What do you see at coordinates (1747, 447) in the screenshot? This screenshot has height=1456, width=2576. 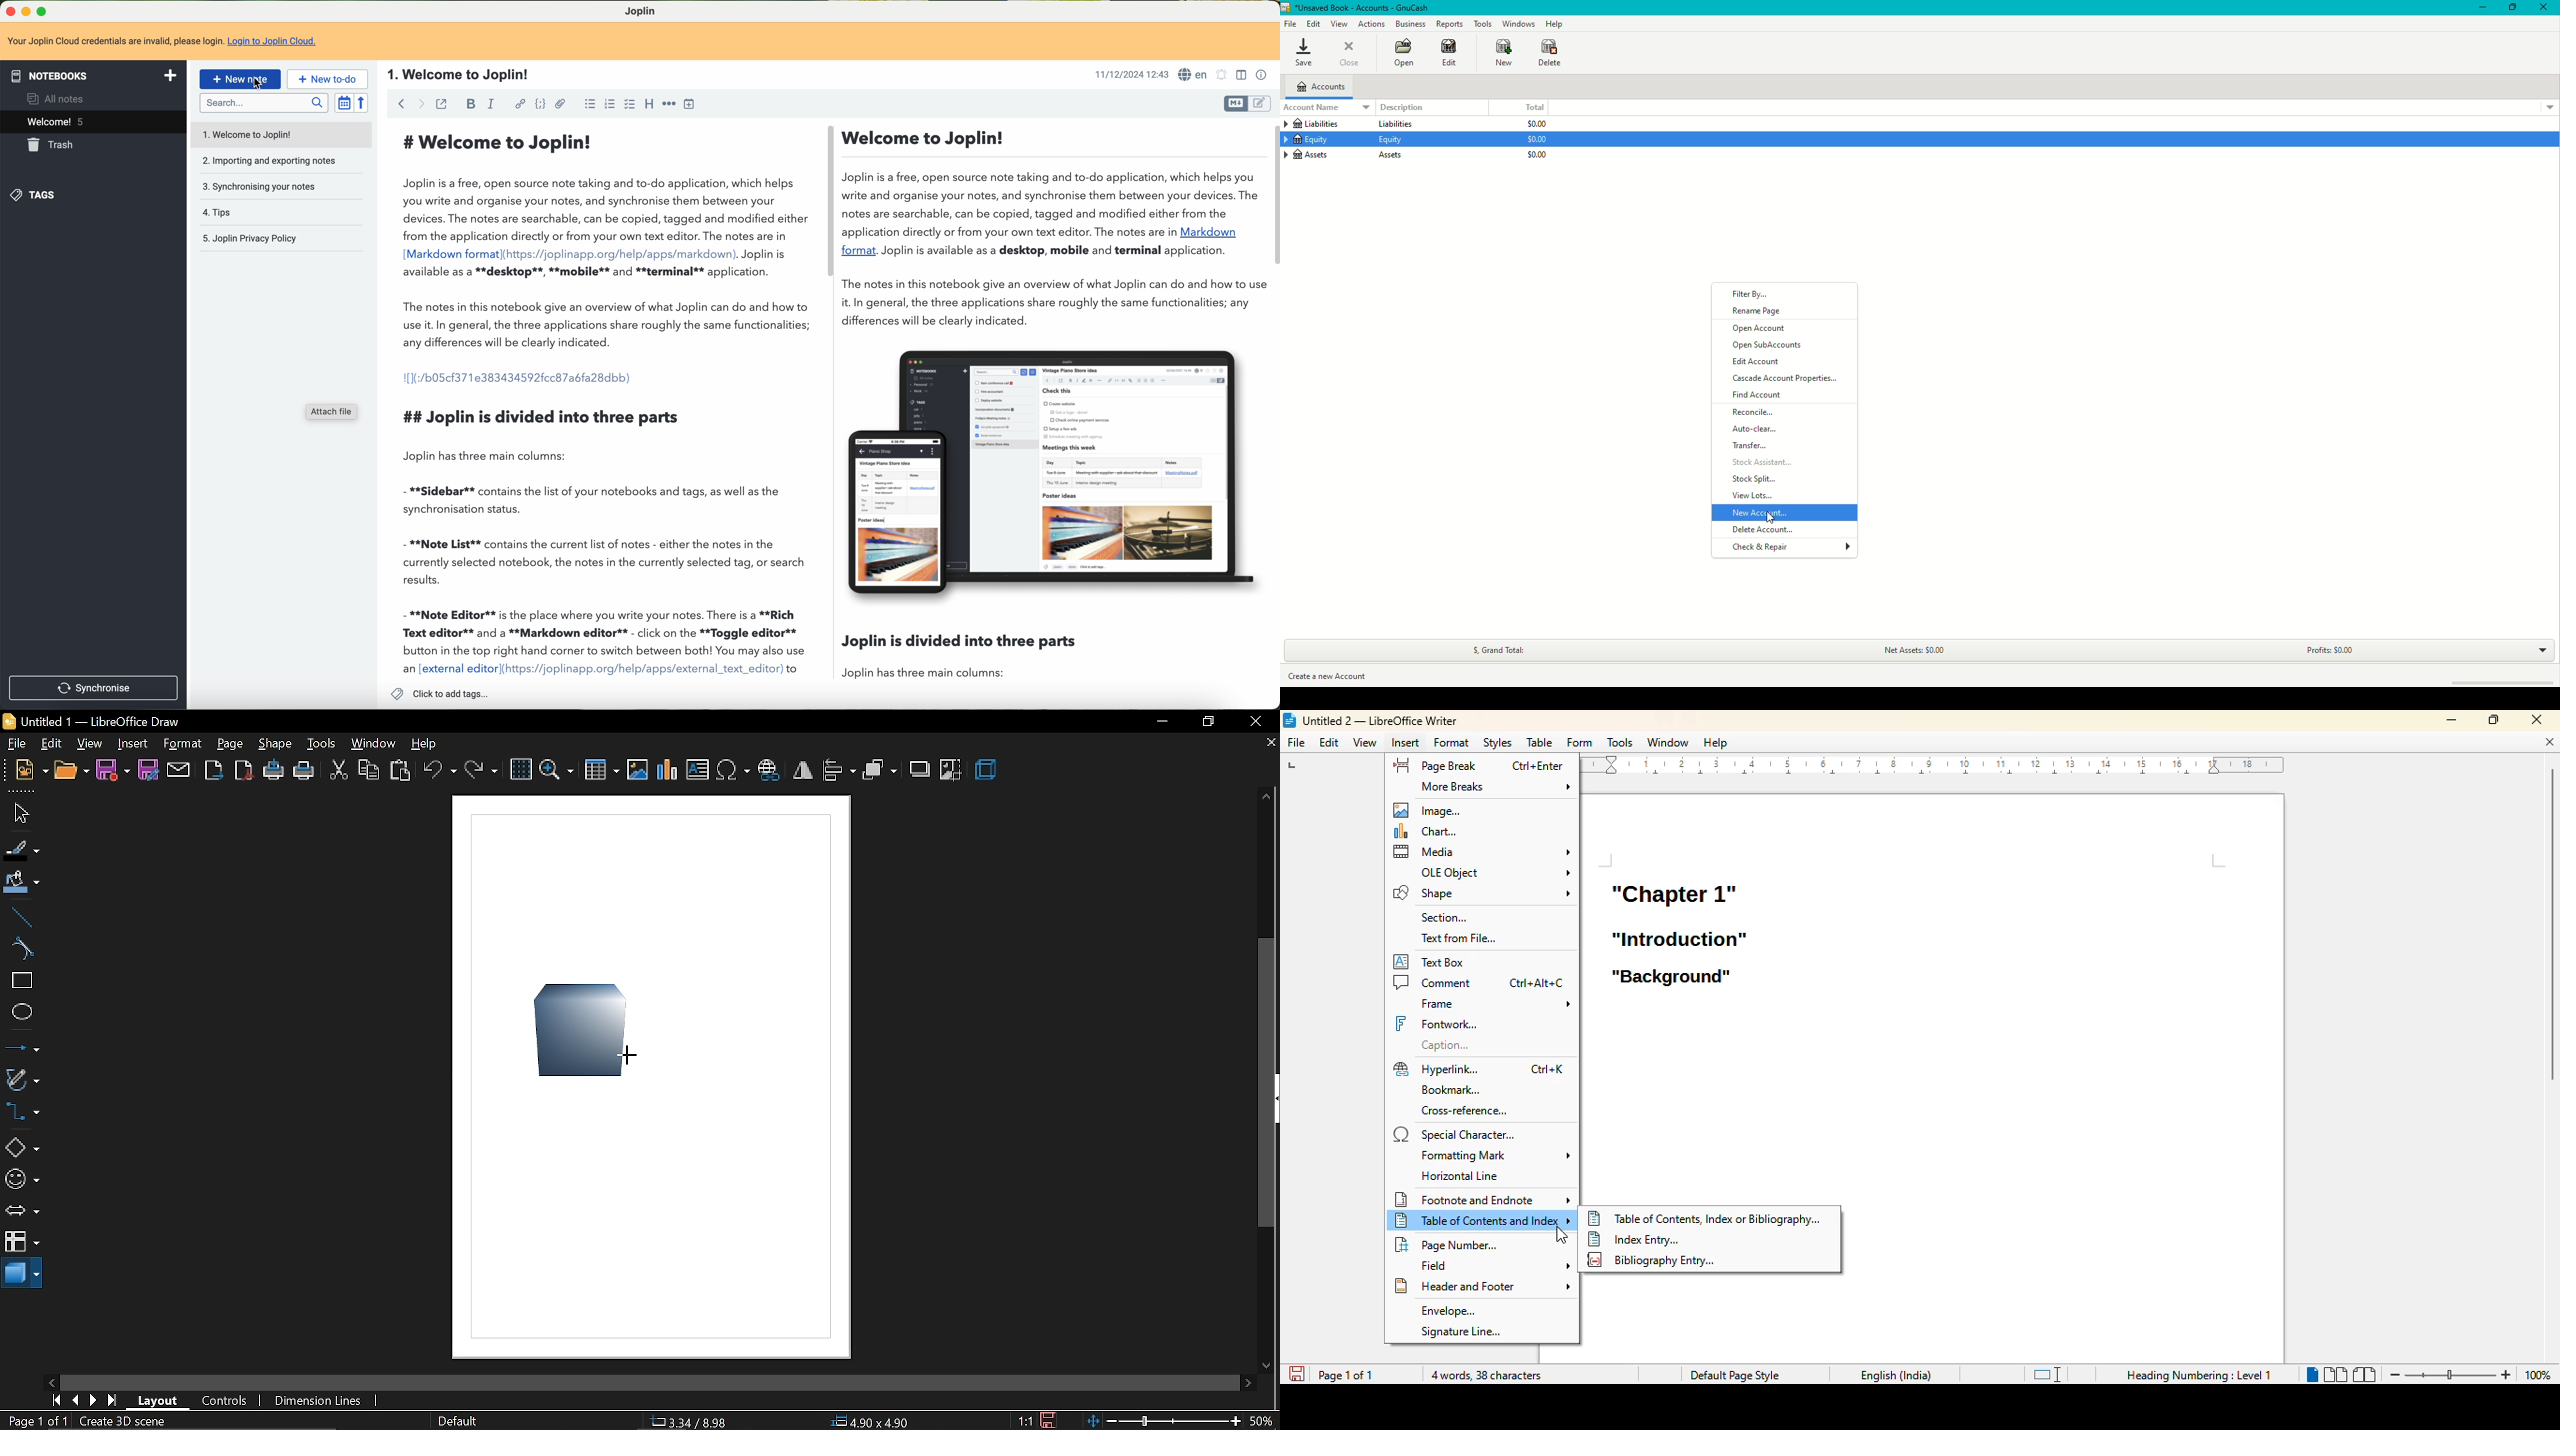 I see `Transfer` at bounding box center [1747, 447].